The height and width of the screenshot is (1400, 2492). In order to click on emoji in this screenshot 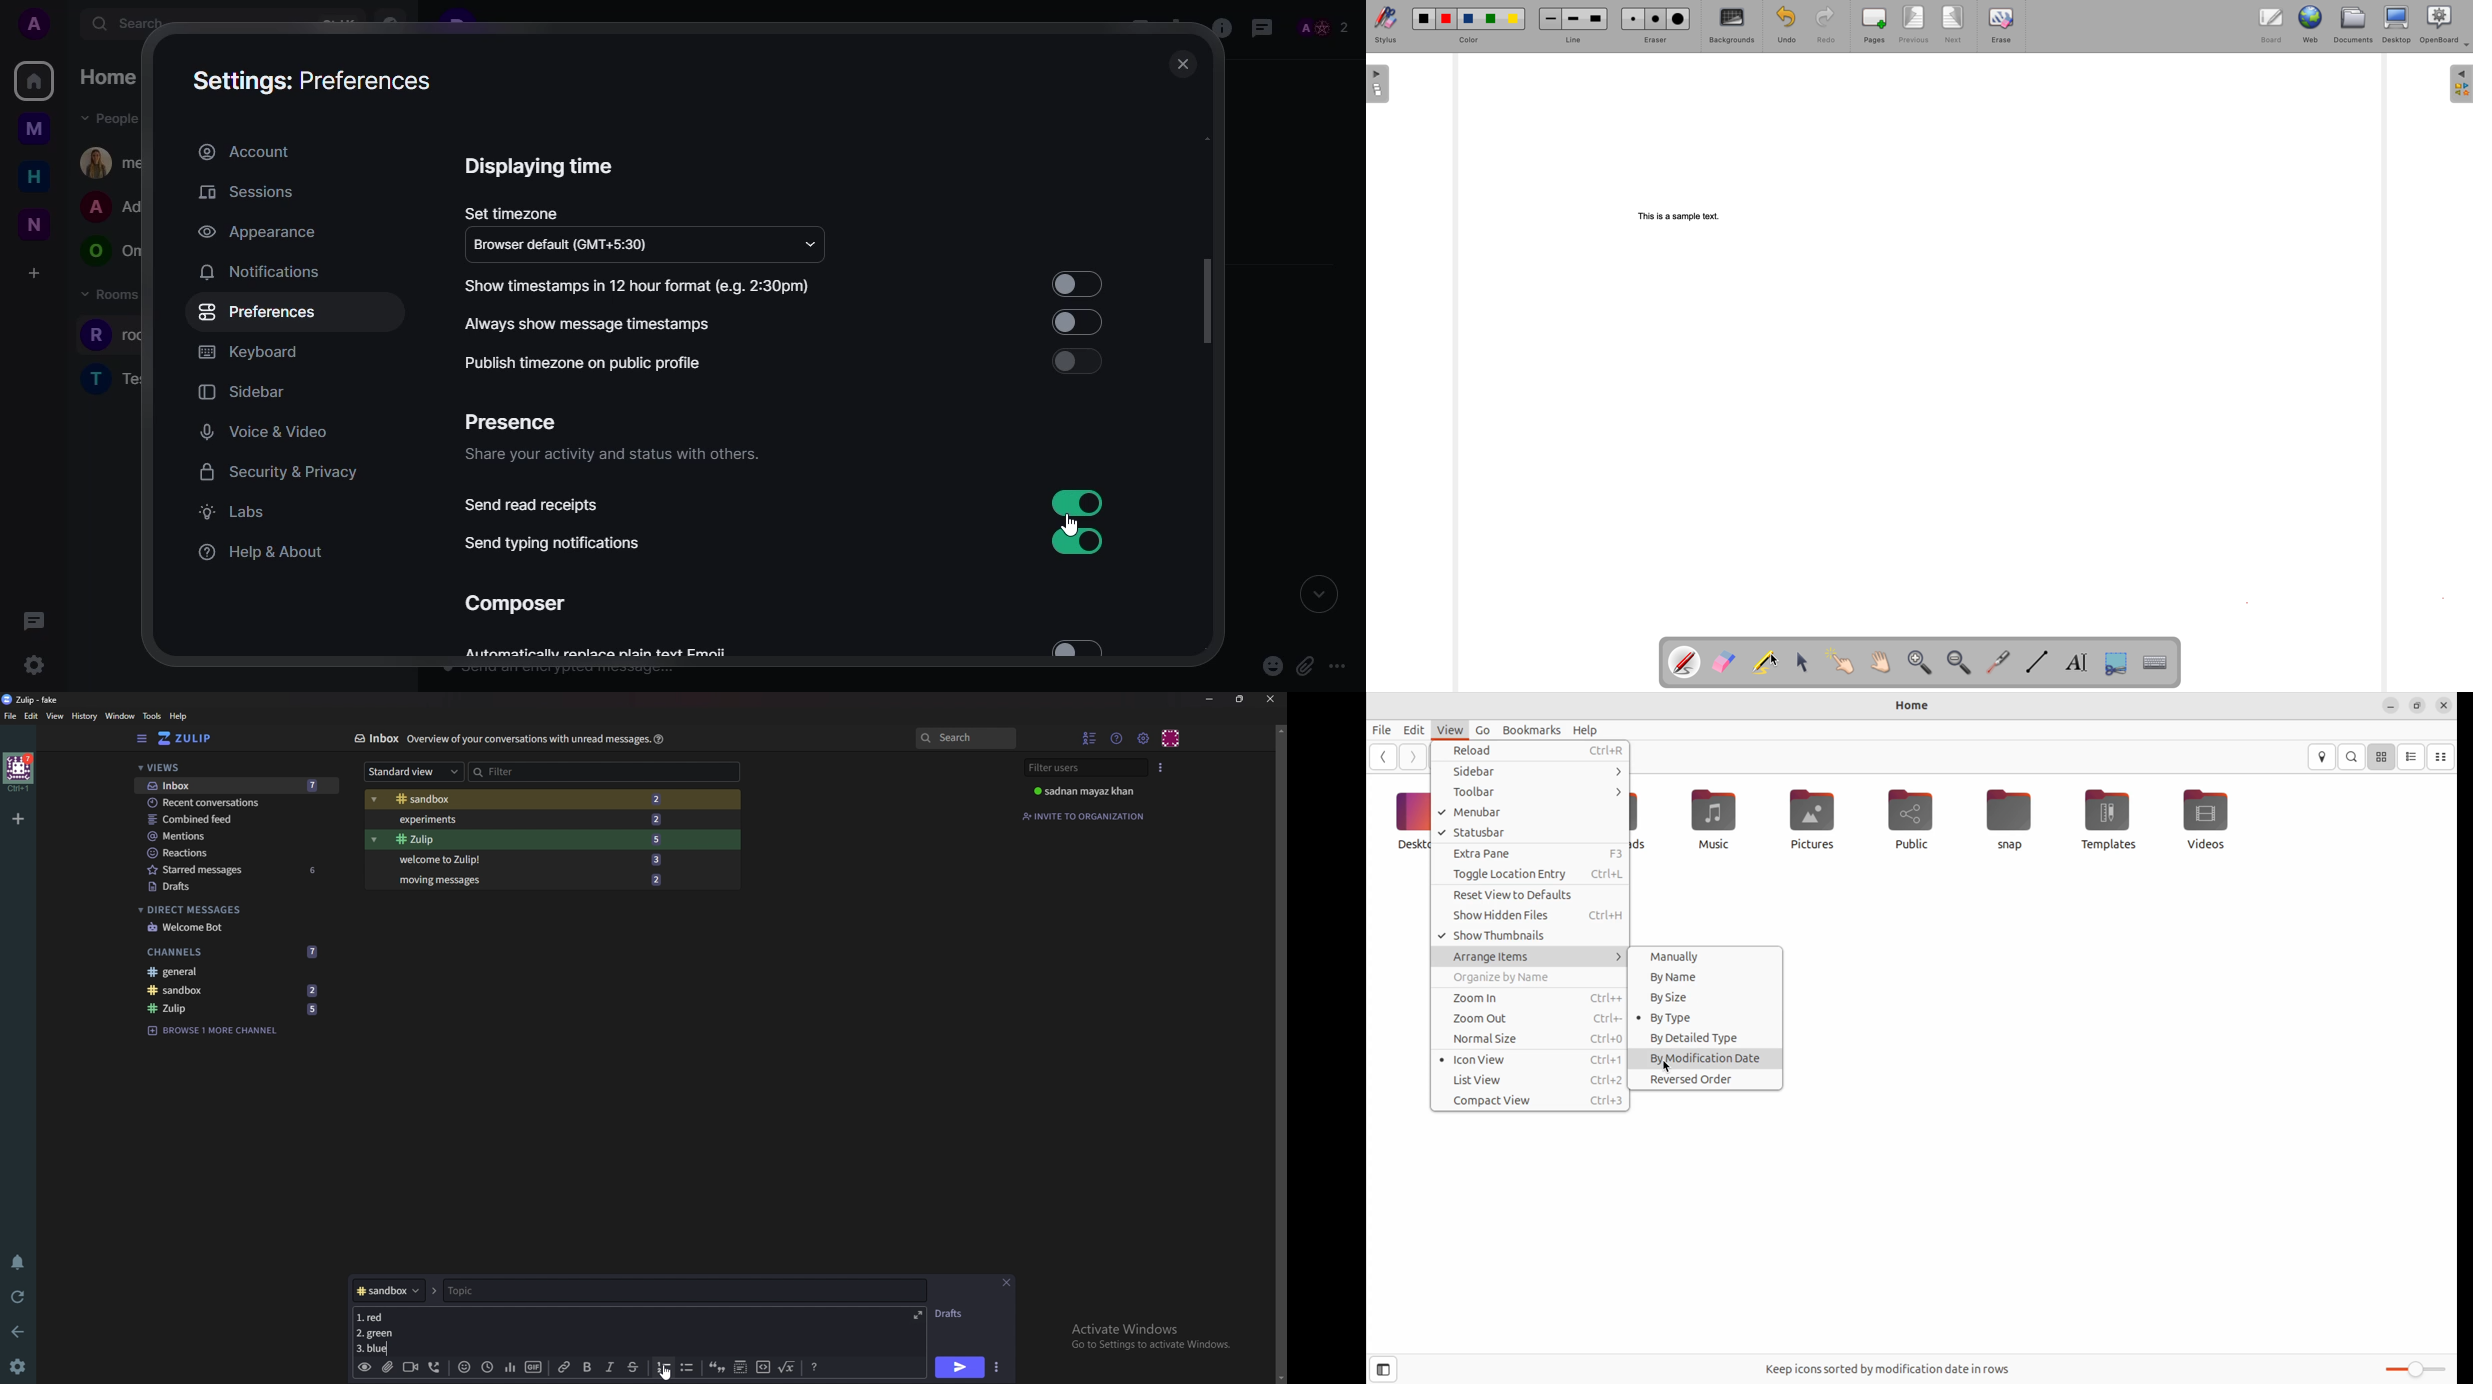, I will do `click(1271, 667)`.